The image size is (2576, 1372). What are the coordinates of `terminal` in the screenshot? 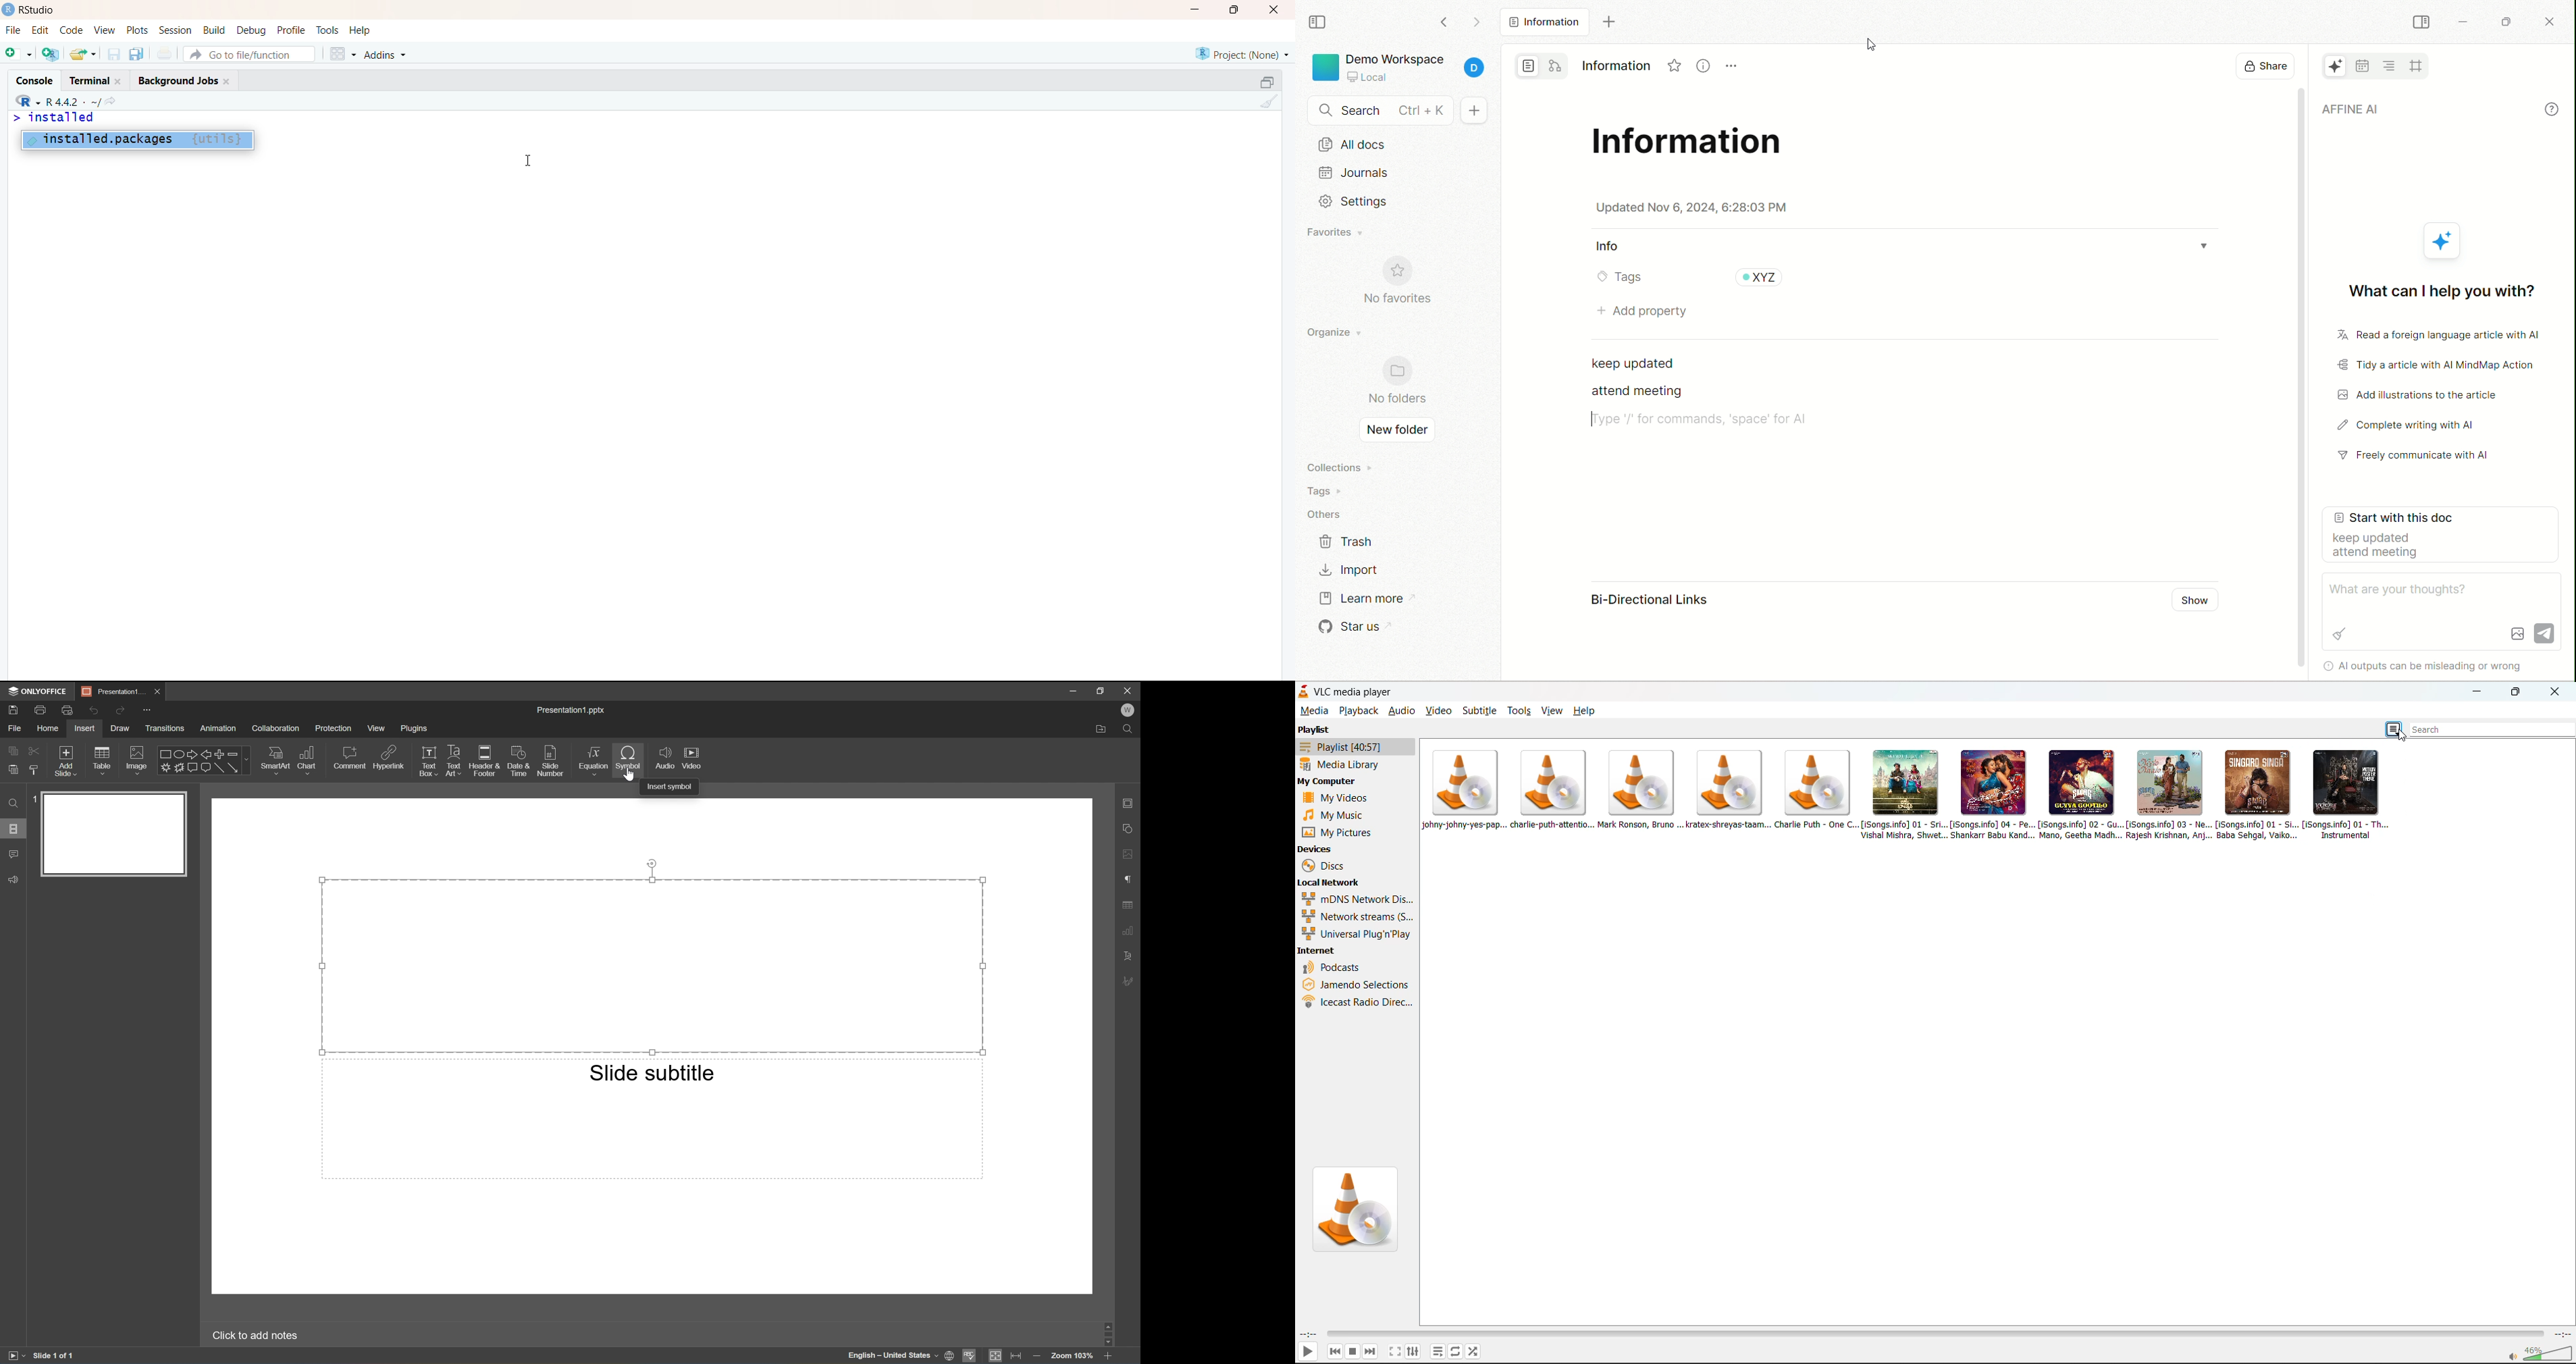 It's located at (95, 80).